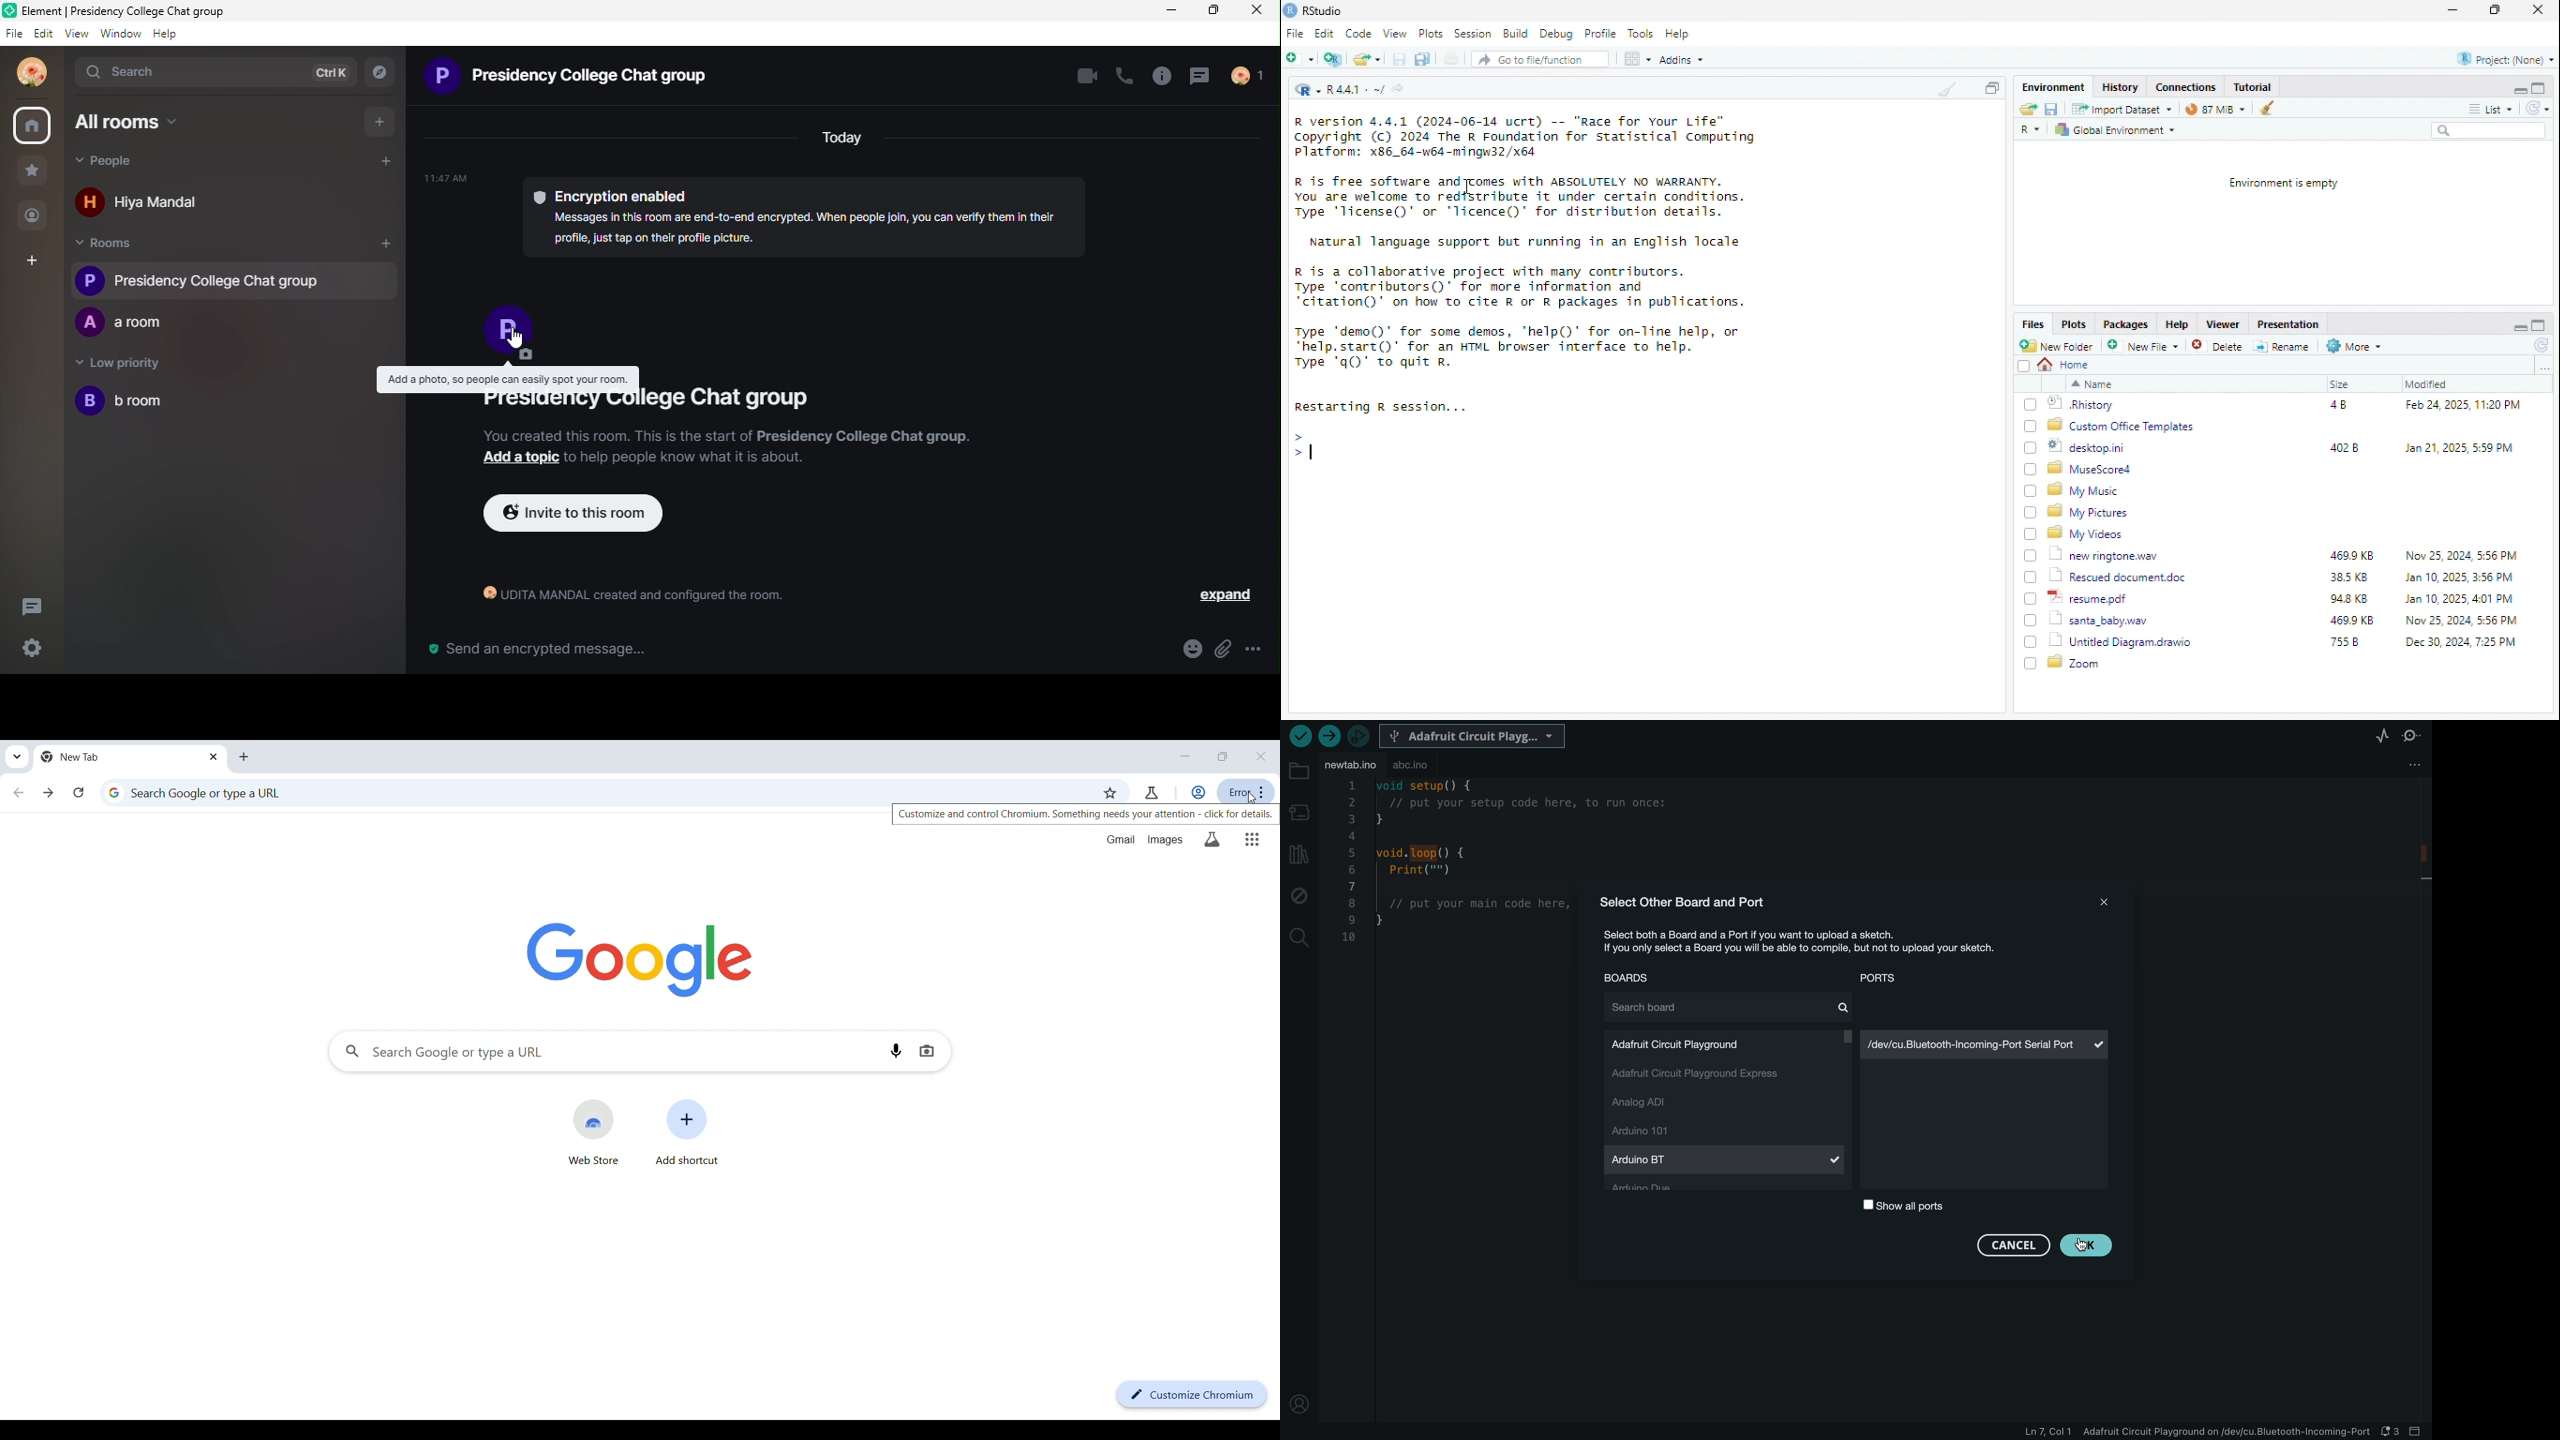 The width and height of the screenshot is (2576, 1456). What do you see at coordinates (2475, 109) in the screenshot?
I see `more` at bounding box center [2475, 109].